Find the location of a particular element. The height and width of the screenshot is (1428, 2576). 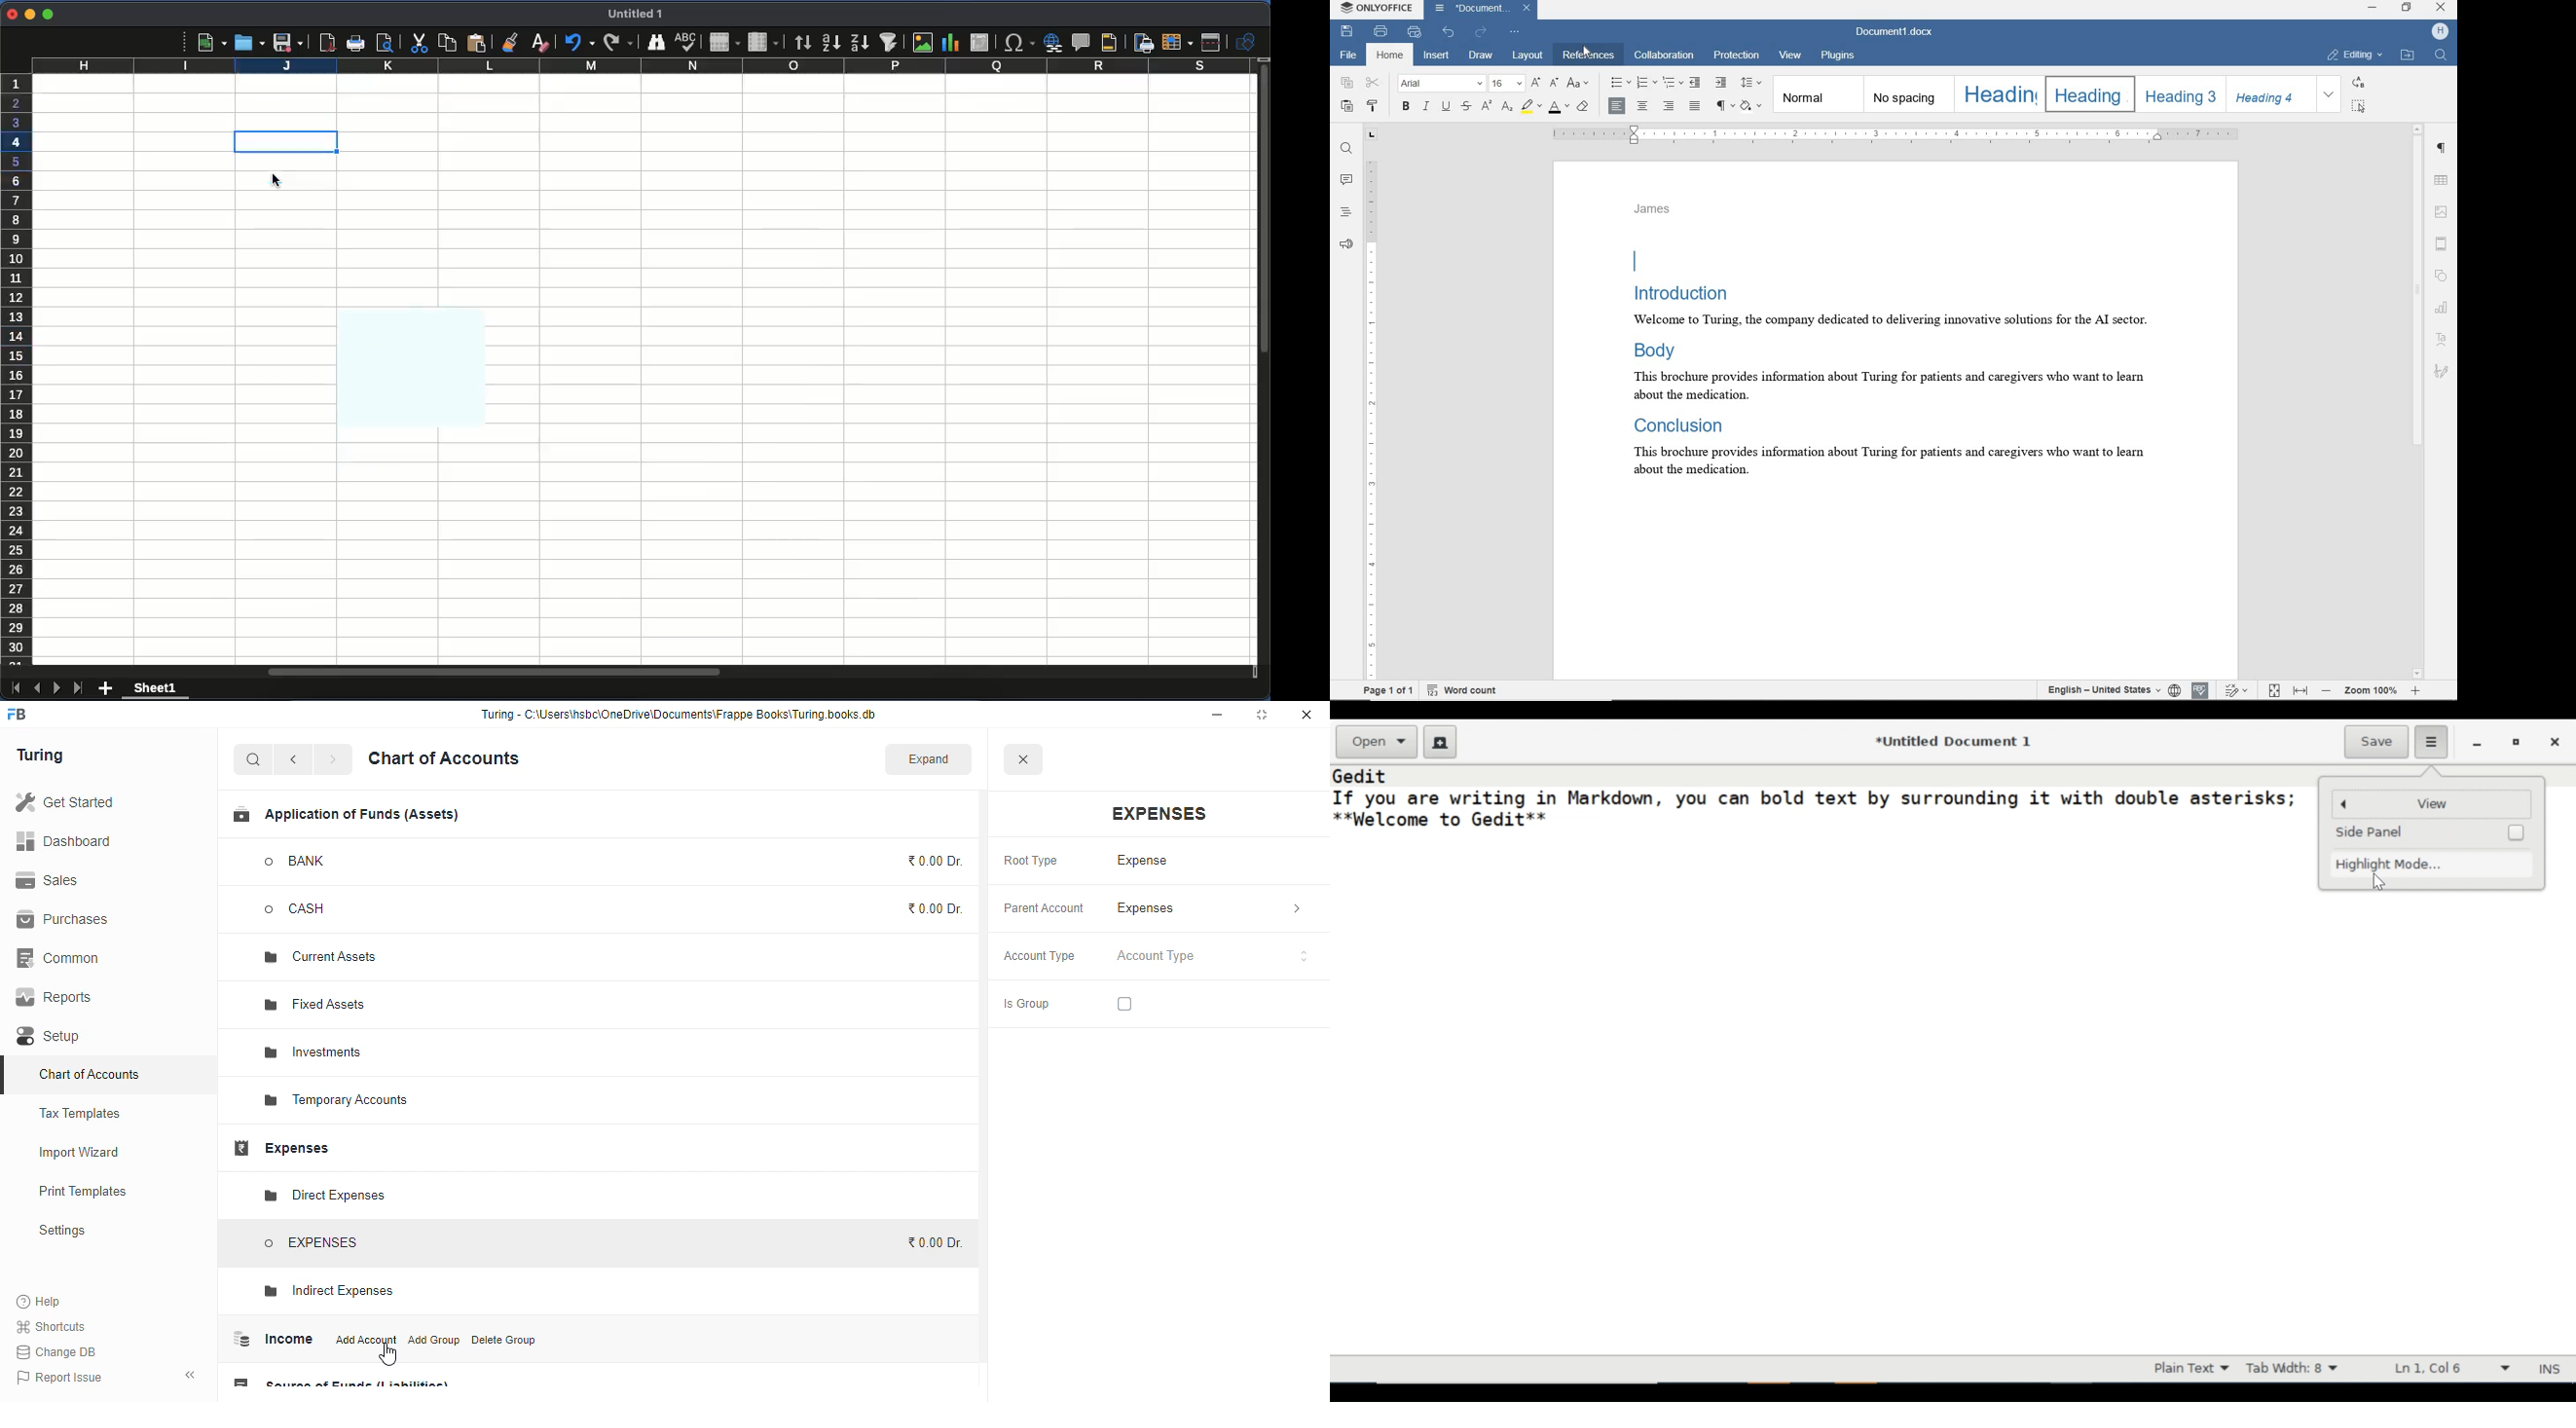

open is located at coordinates (250, 44).